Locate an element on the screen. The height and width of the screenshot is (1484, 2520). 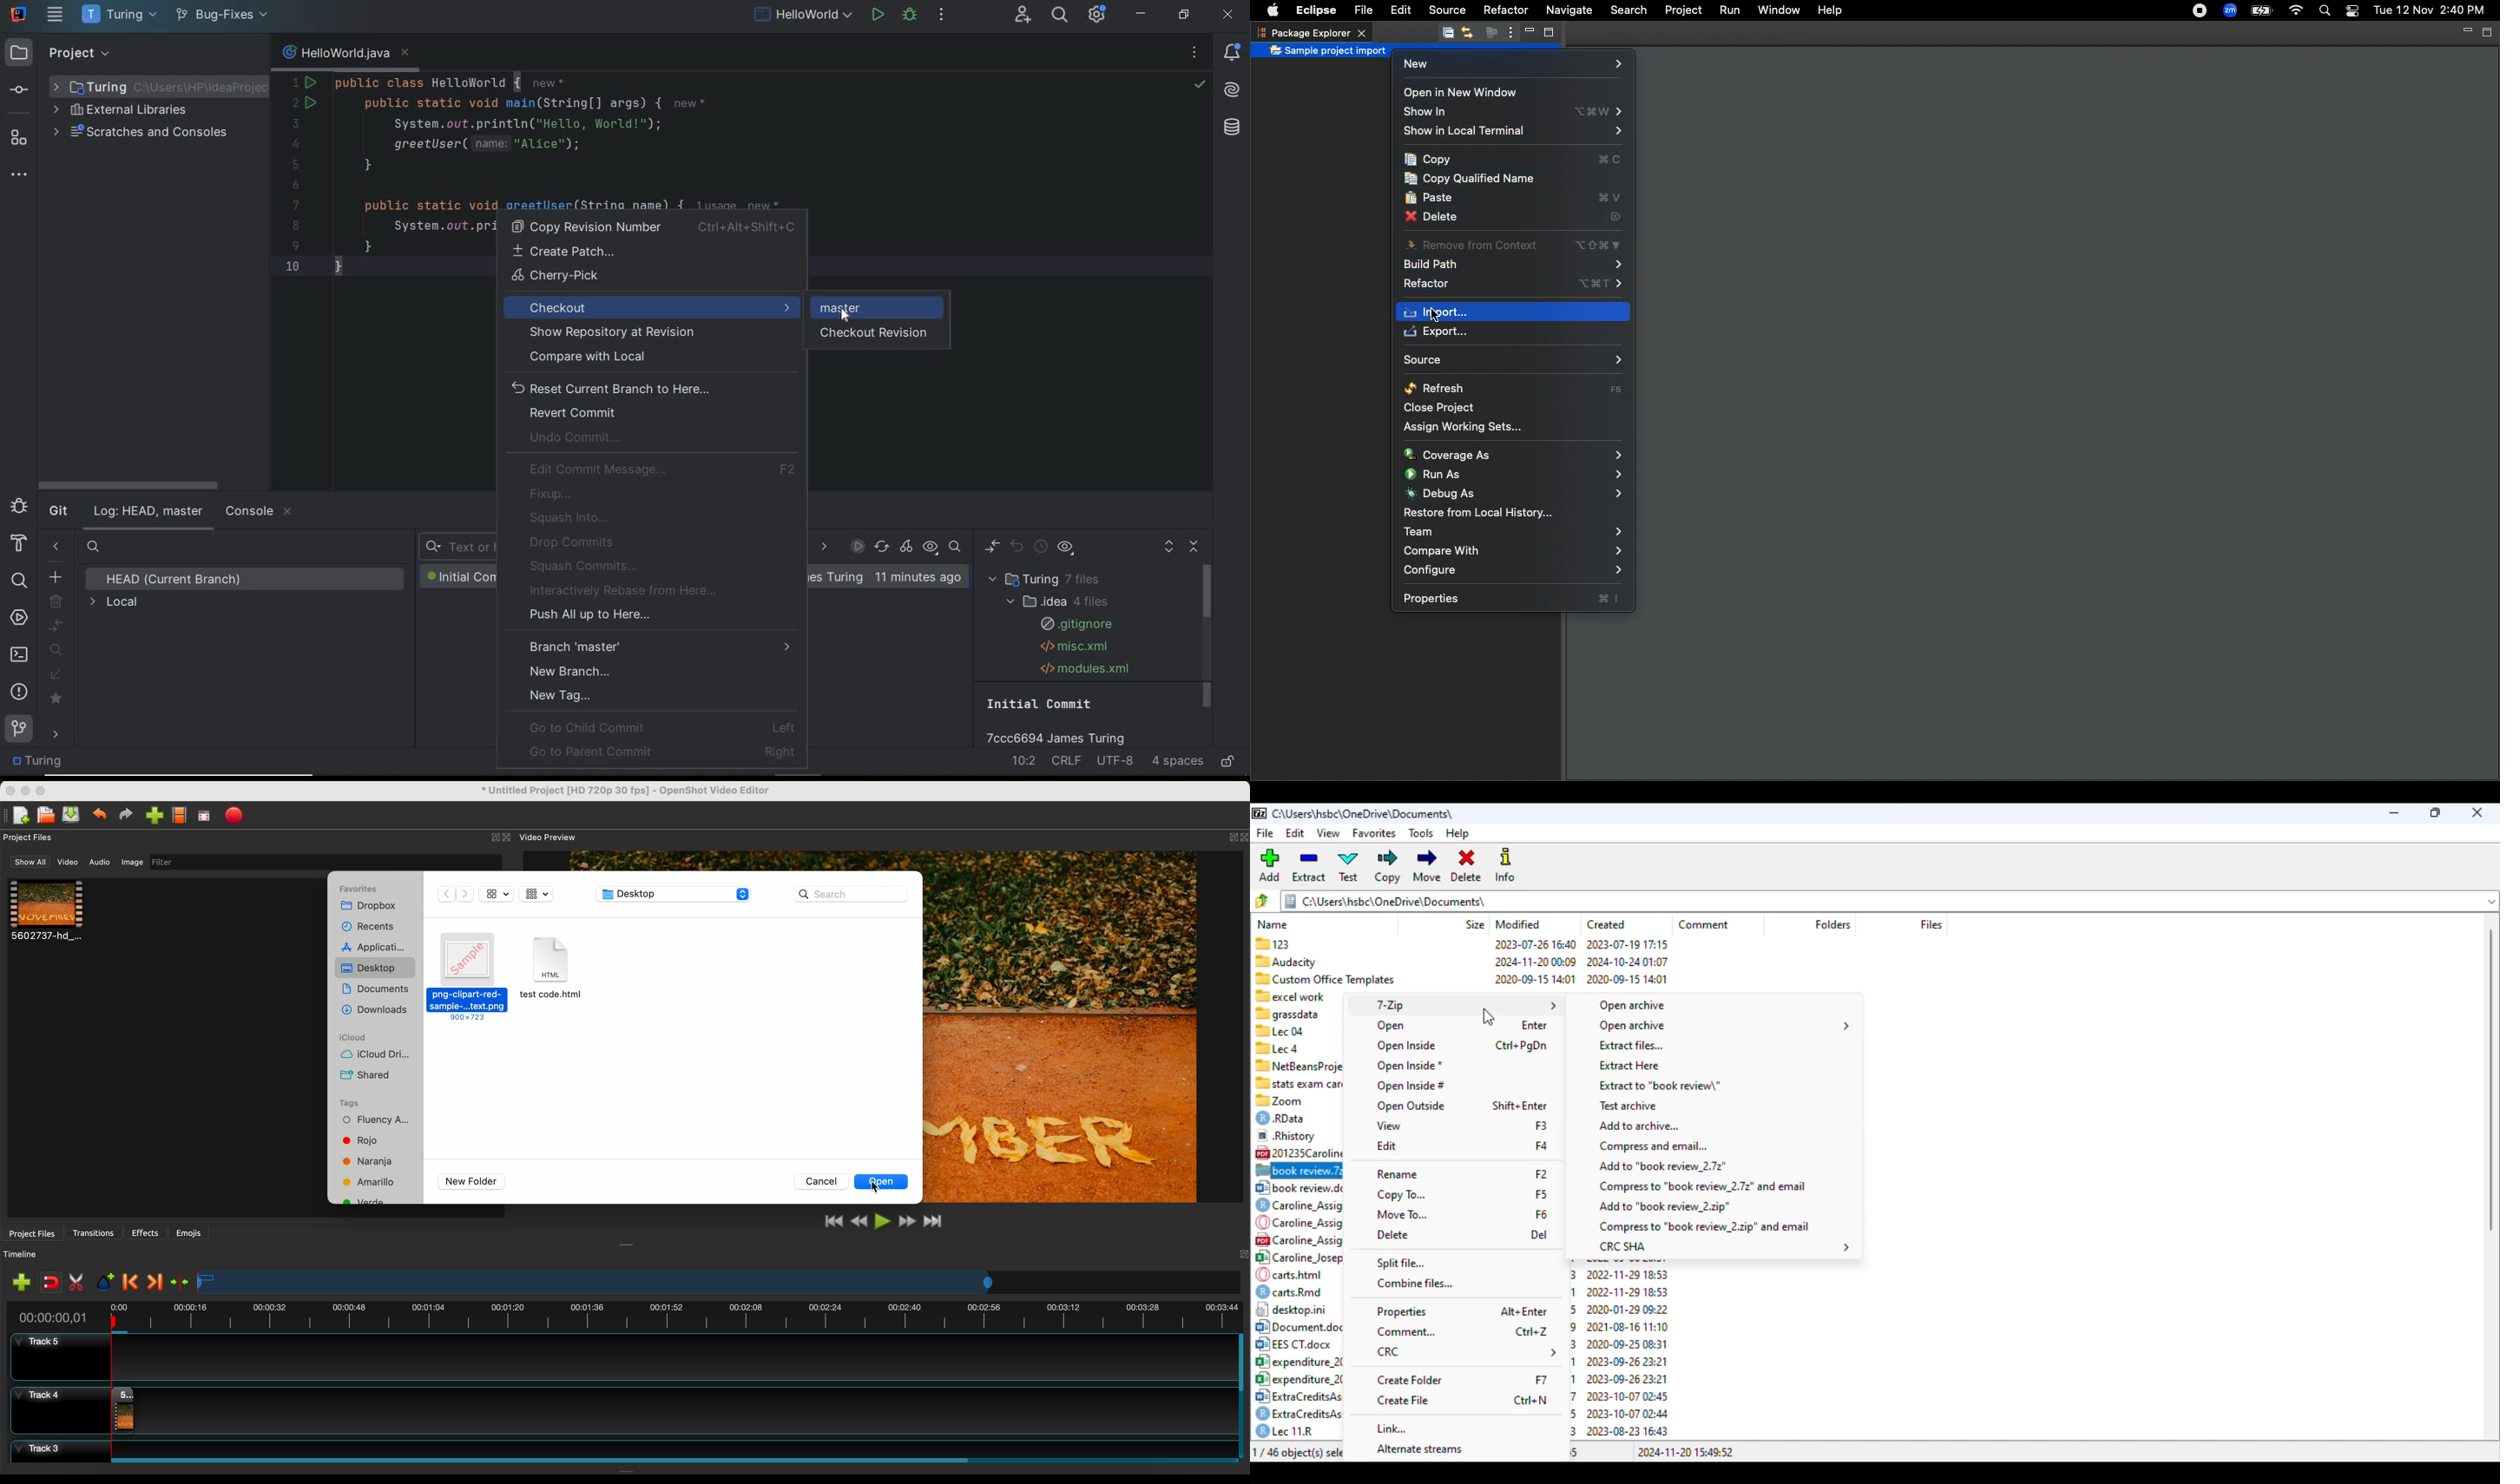
Collapse all is located at coordinates (1444, 36).